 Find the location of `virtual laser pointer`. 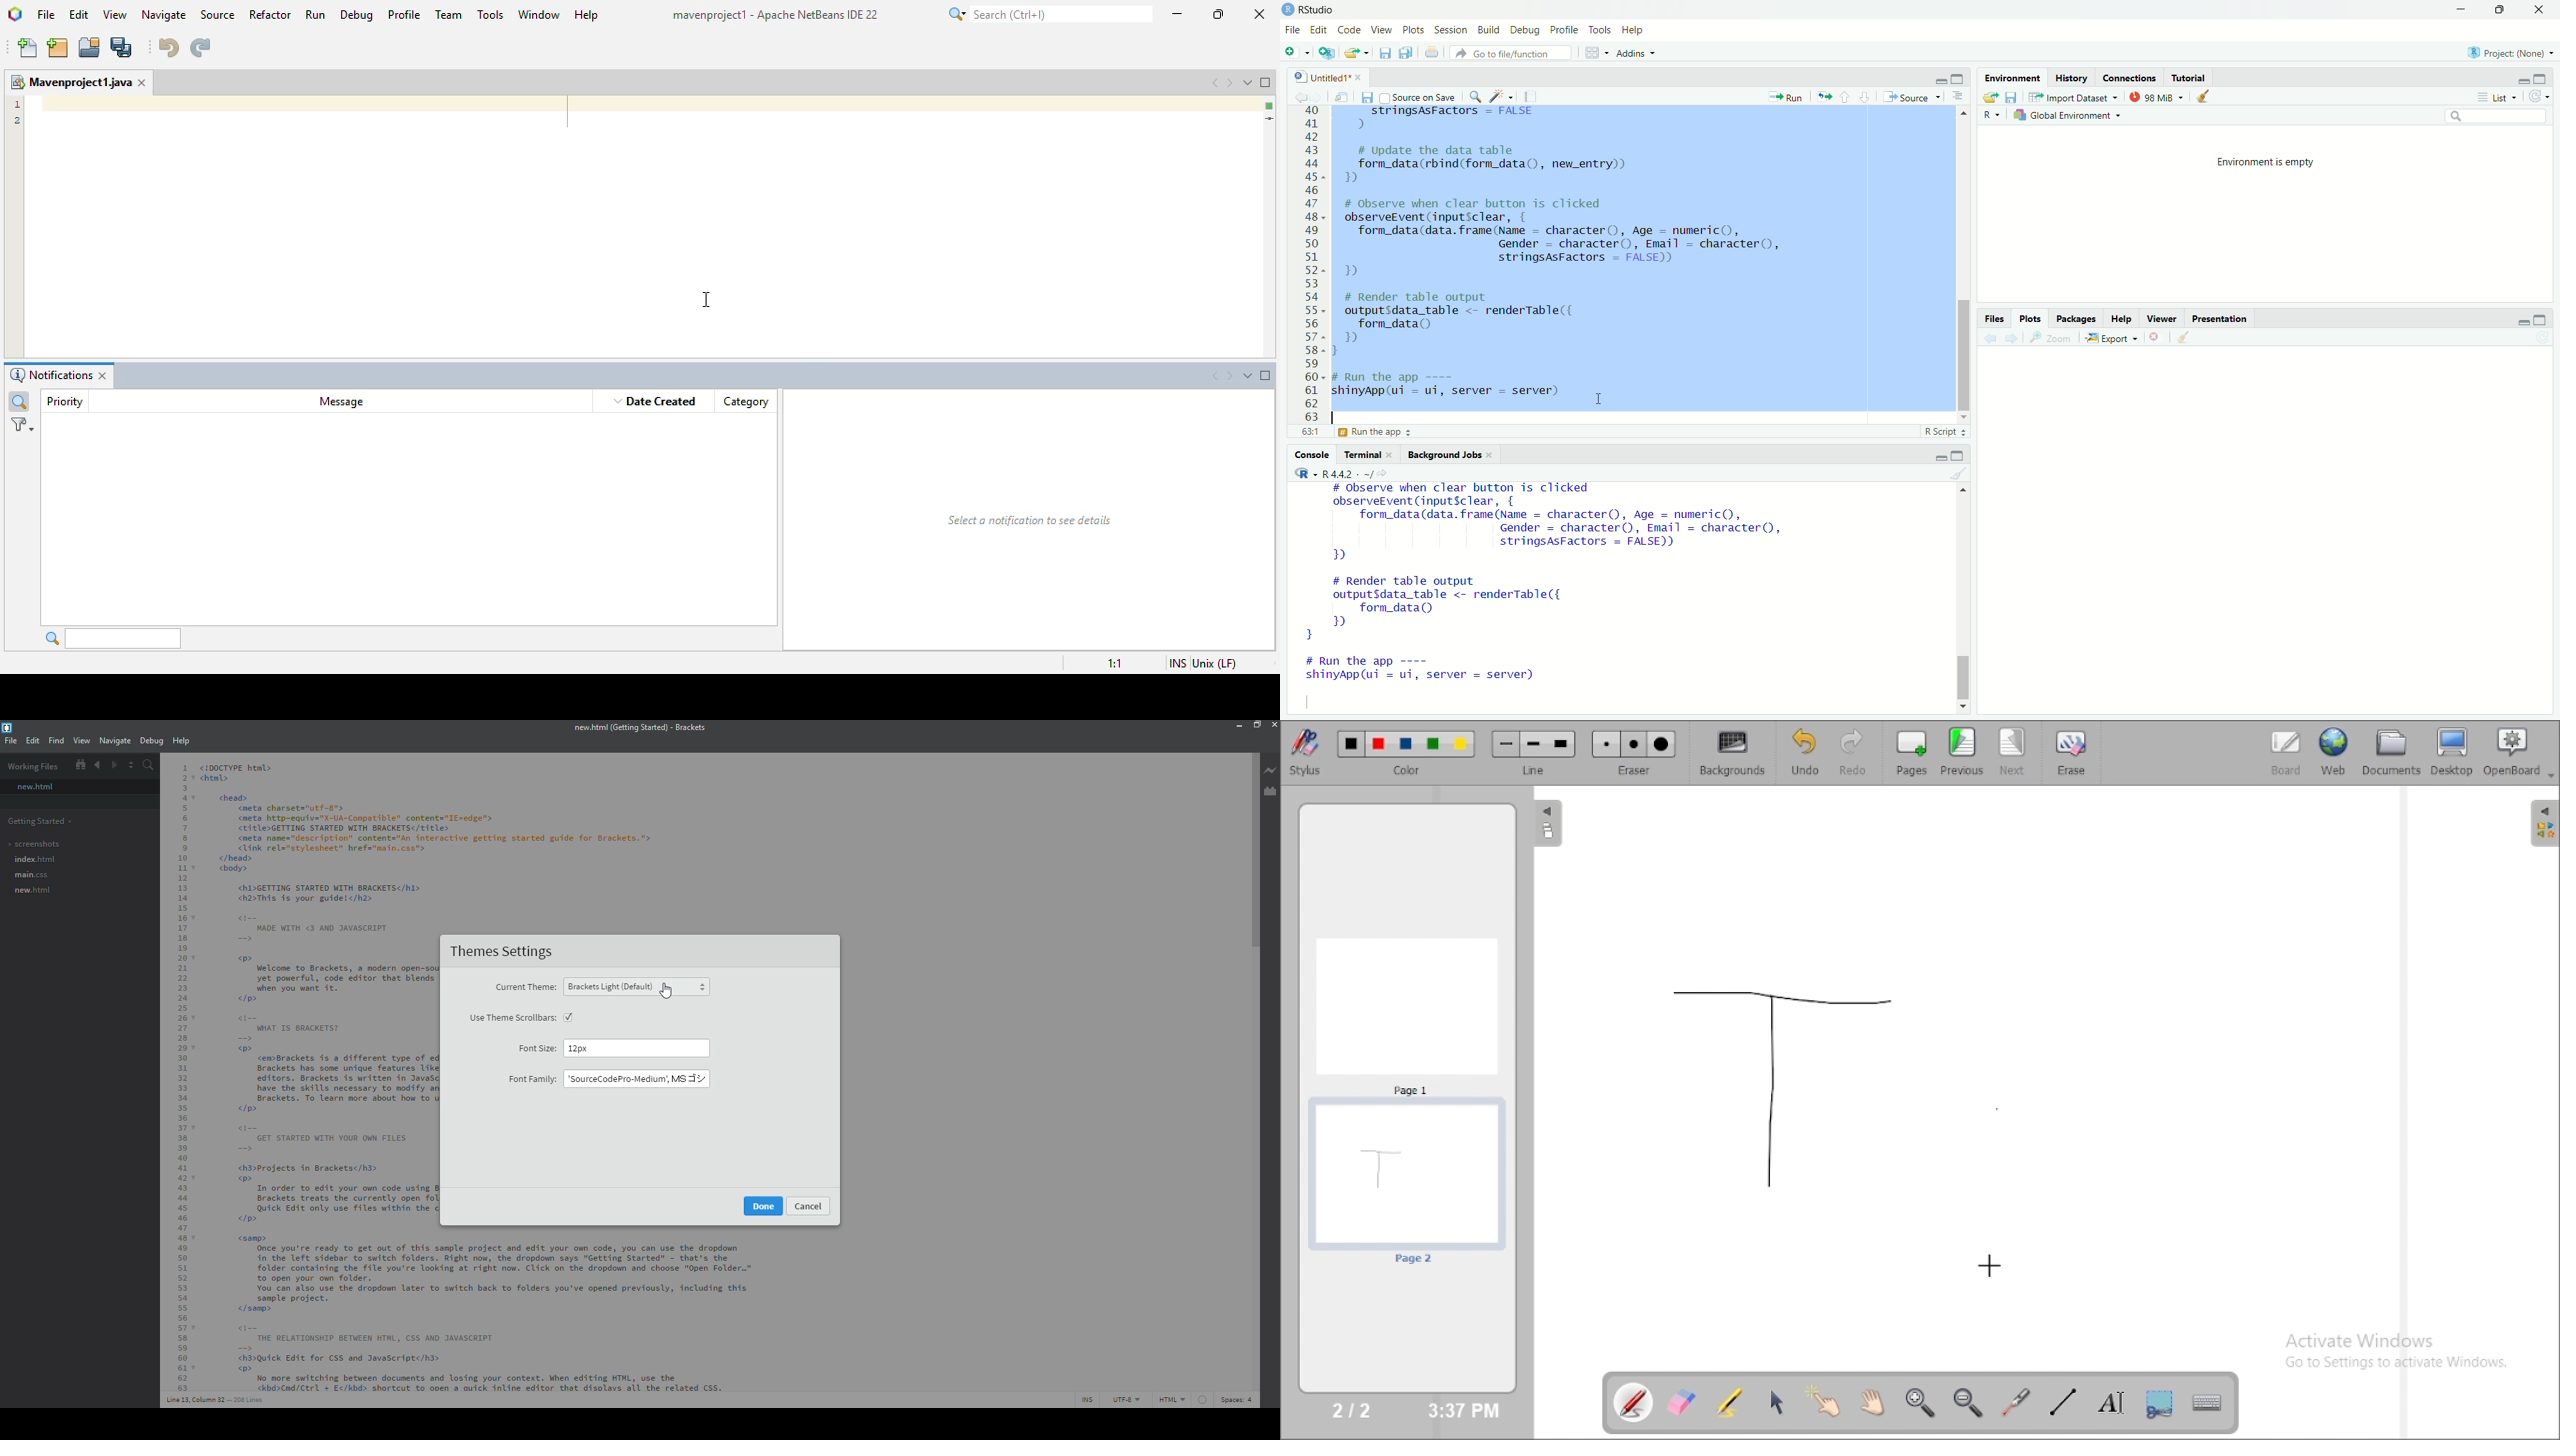

virtual laser pointer is located at coordinates (2016, 1402).